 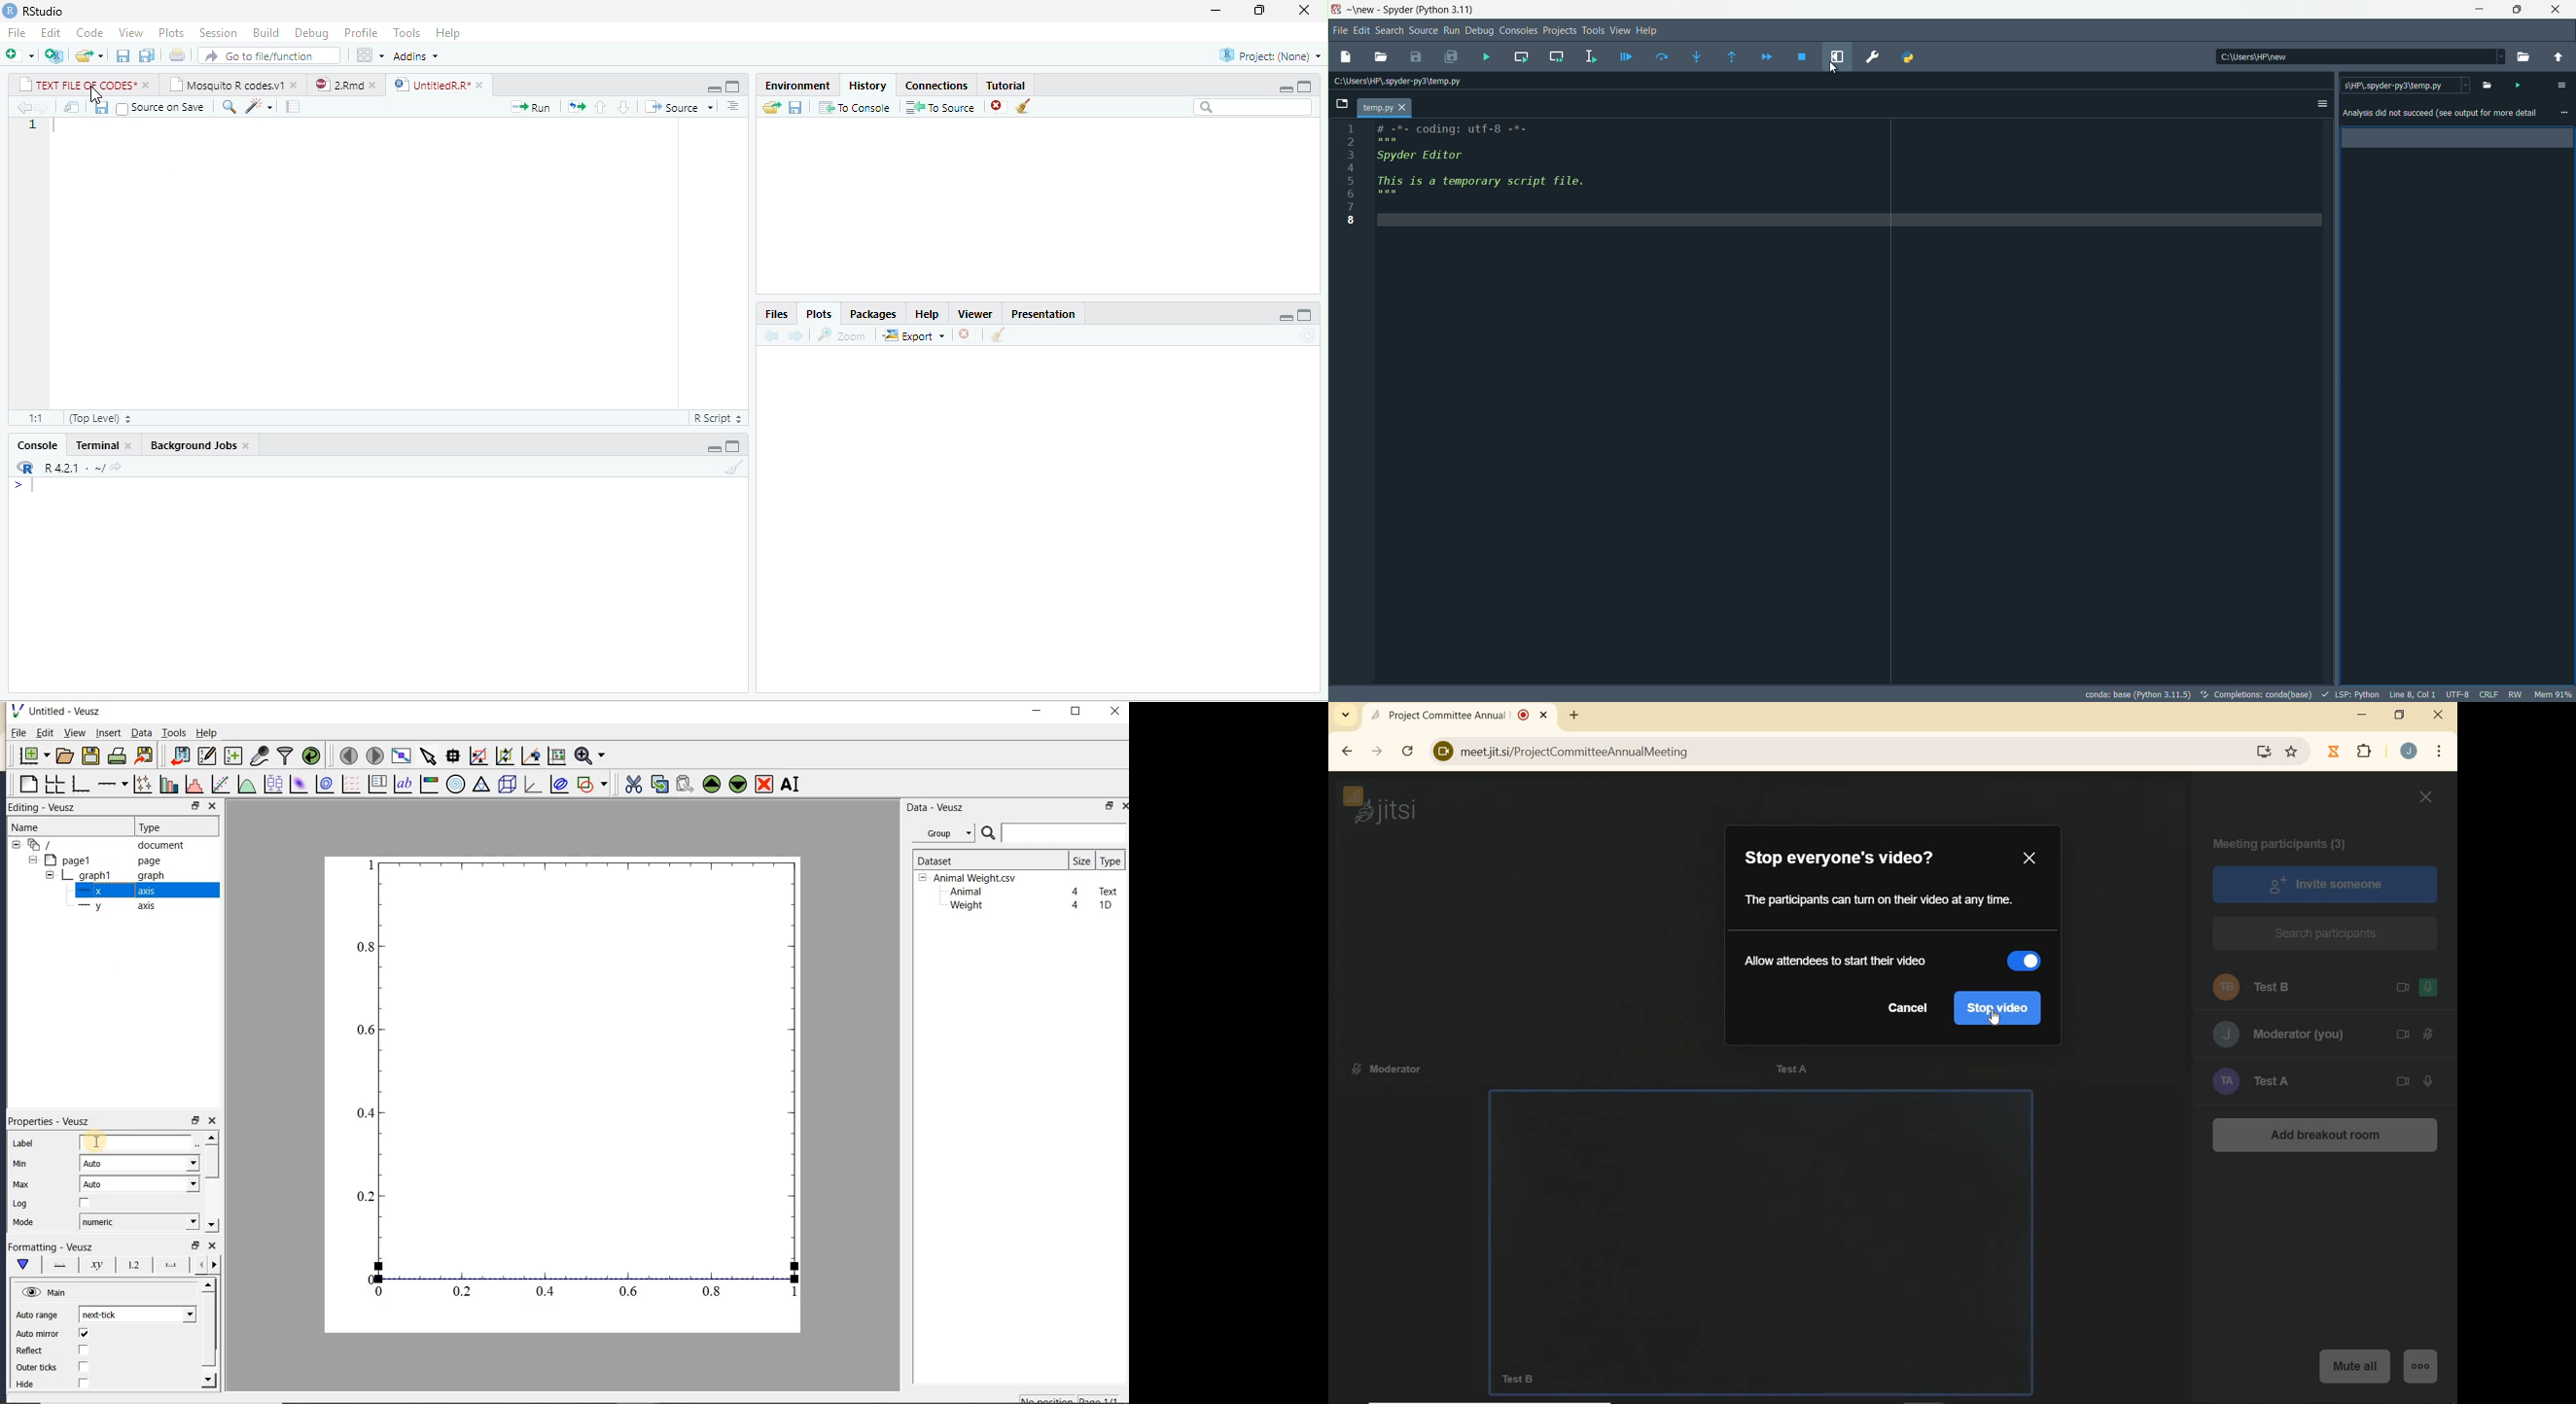 I want to click on resize, so click(x=1259, y=11).